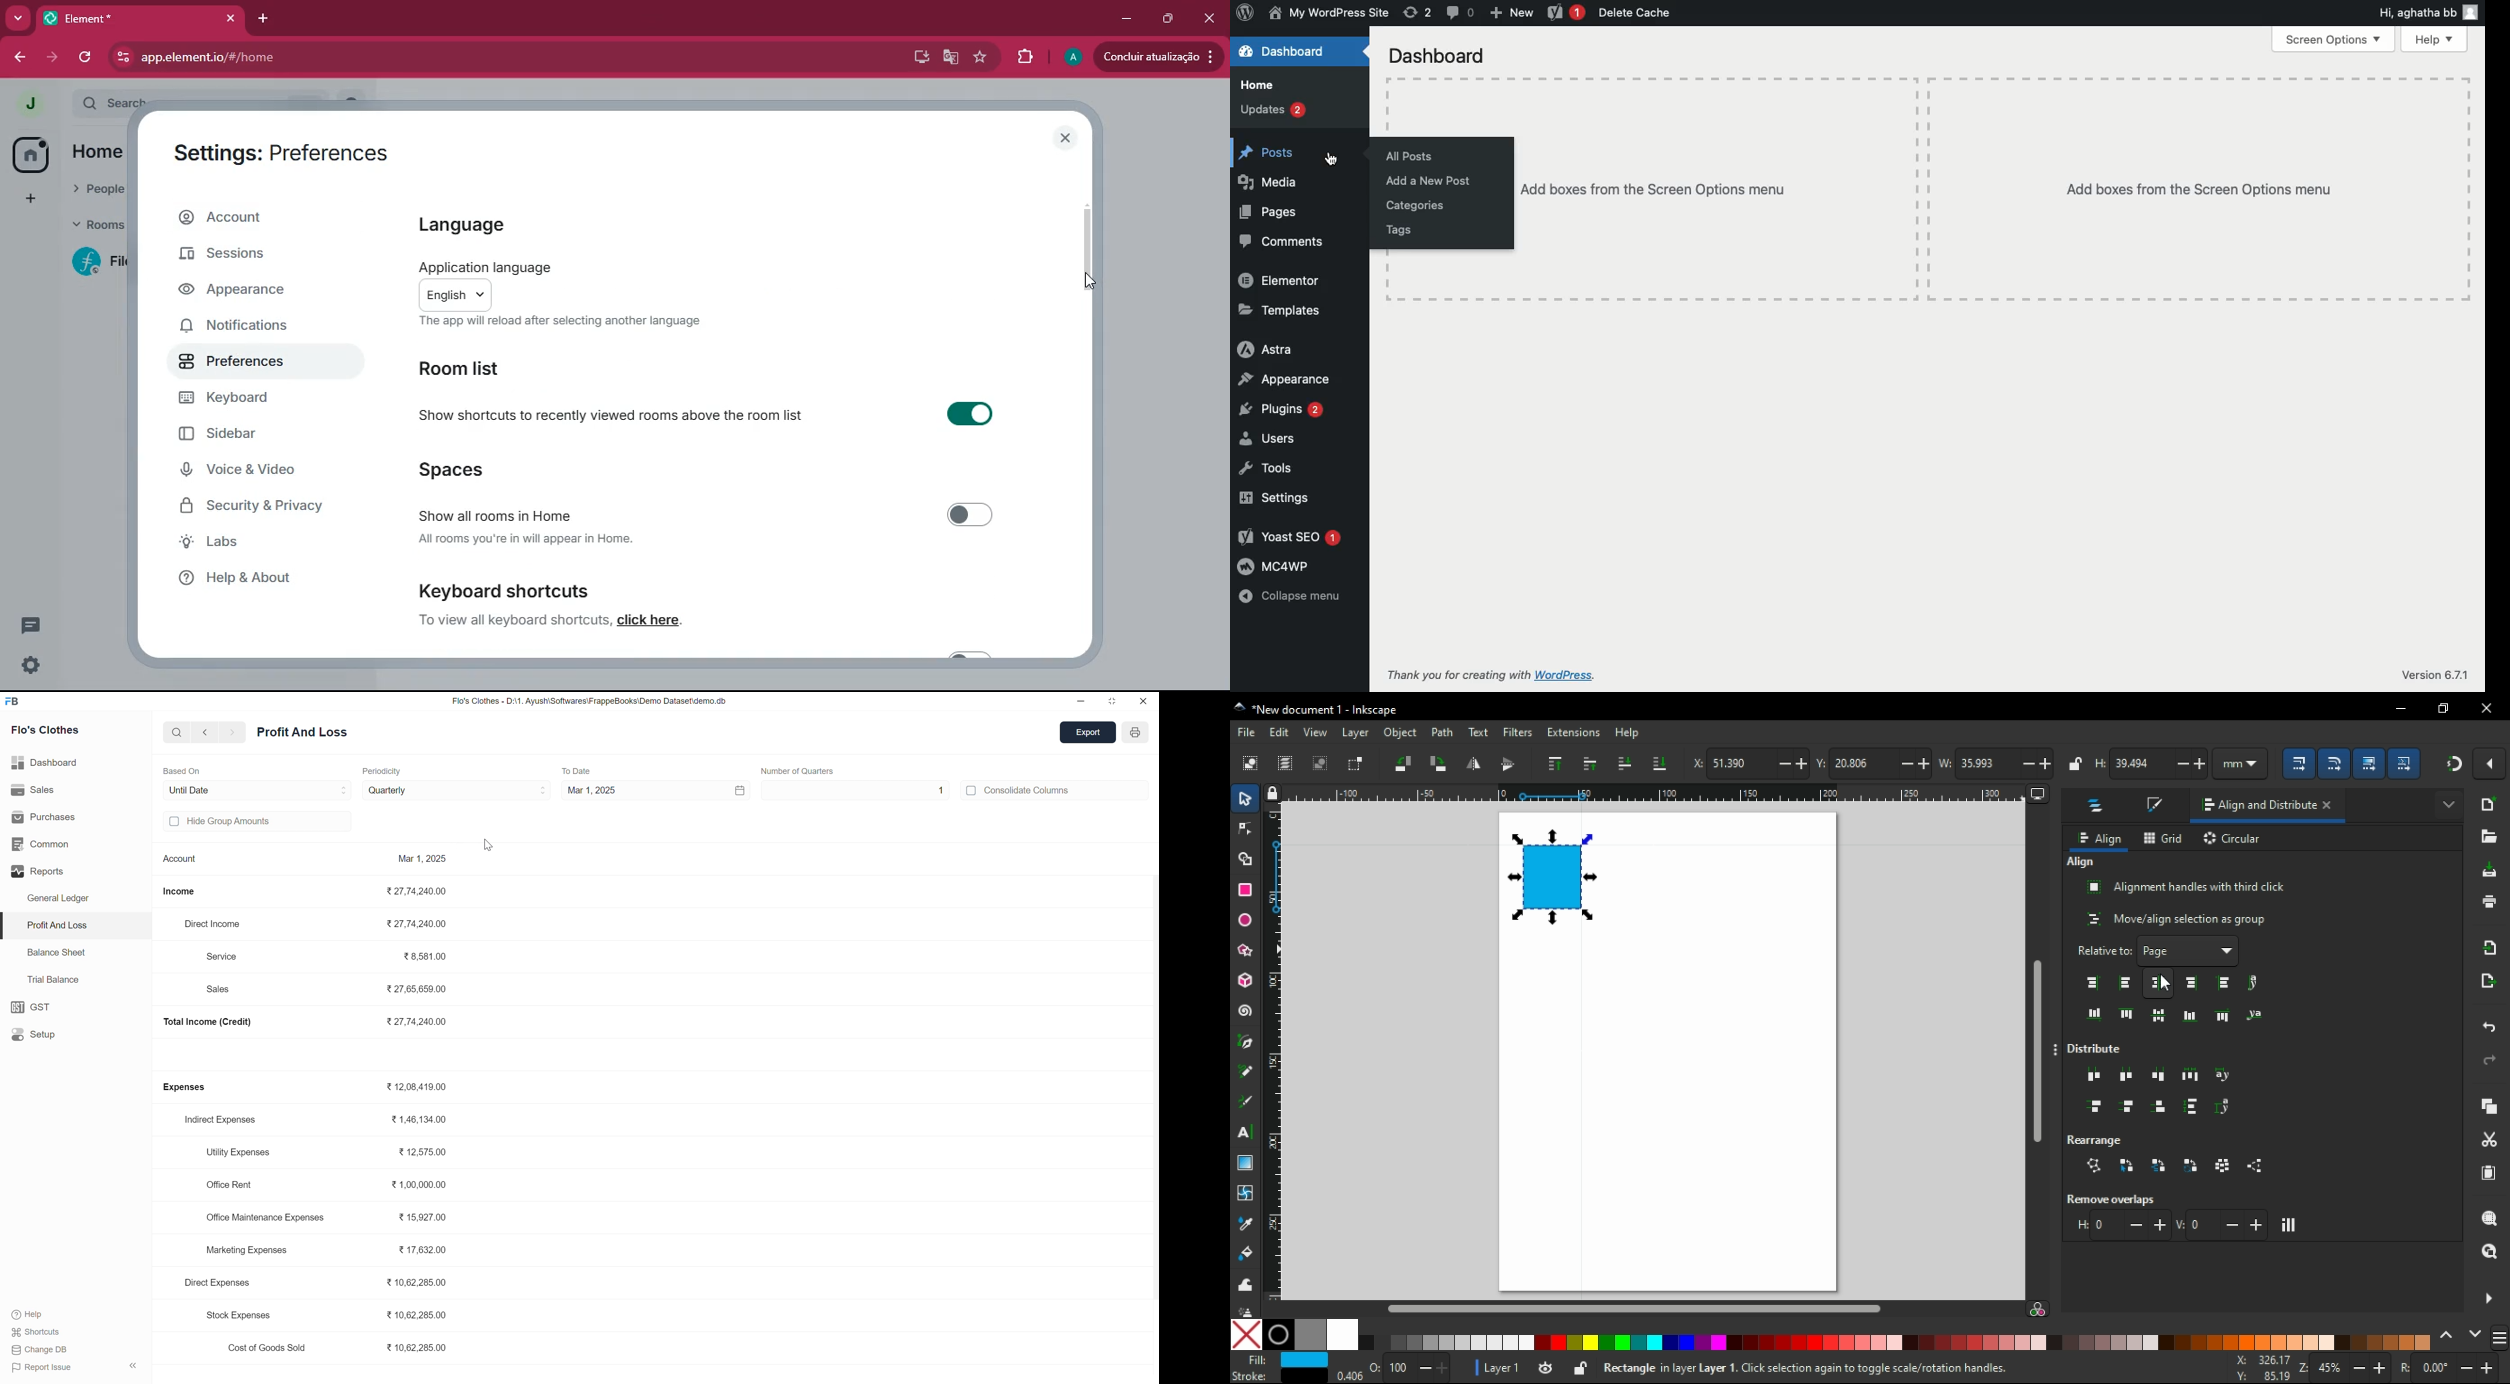 Image resolution: width=2520 pixels, height=1400 pixels. What do you see at coordinates (1087, 732) in the screenshot?
I see `Export` at bounding box center [1087, 732].